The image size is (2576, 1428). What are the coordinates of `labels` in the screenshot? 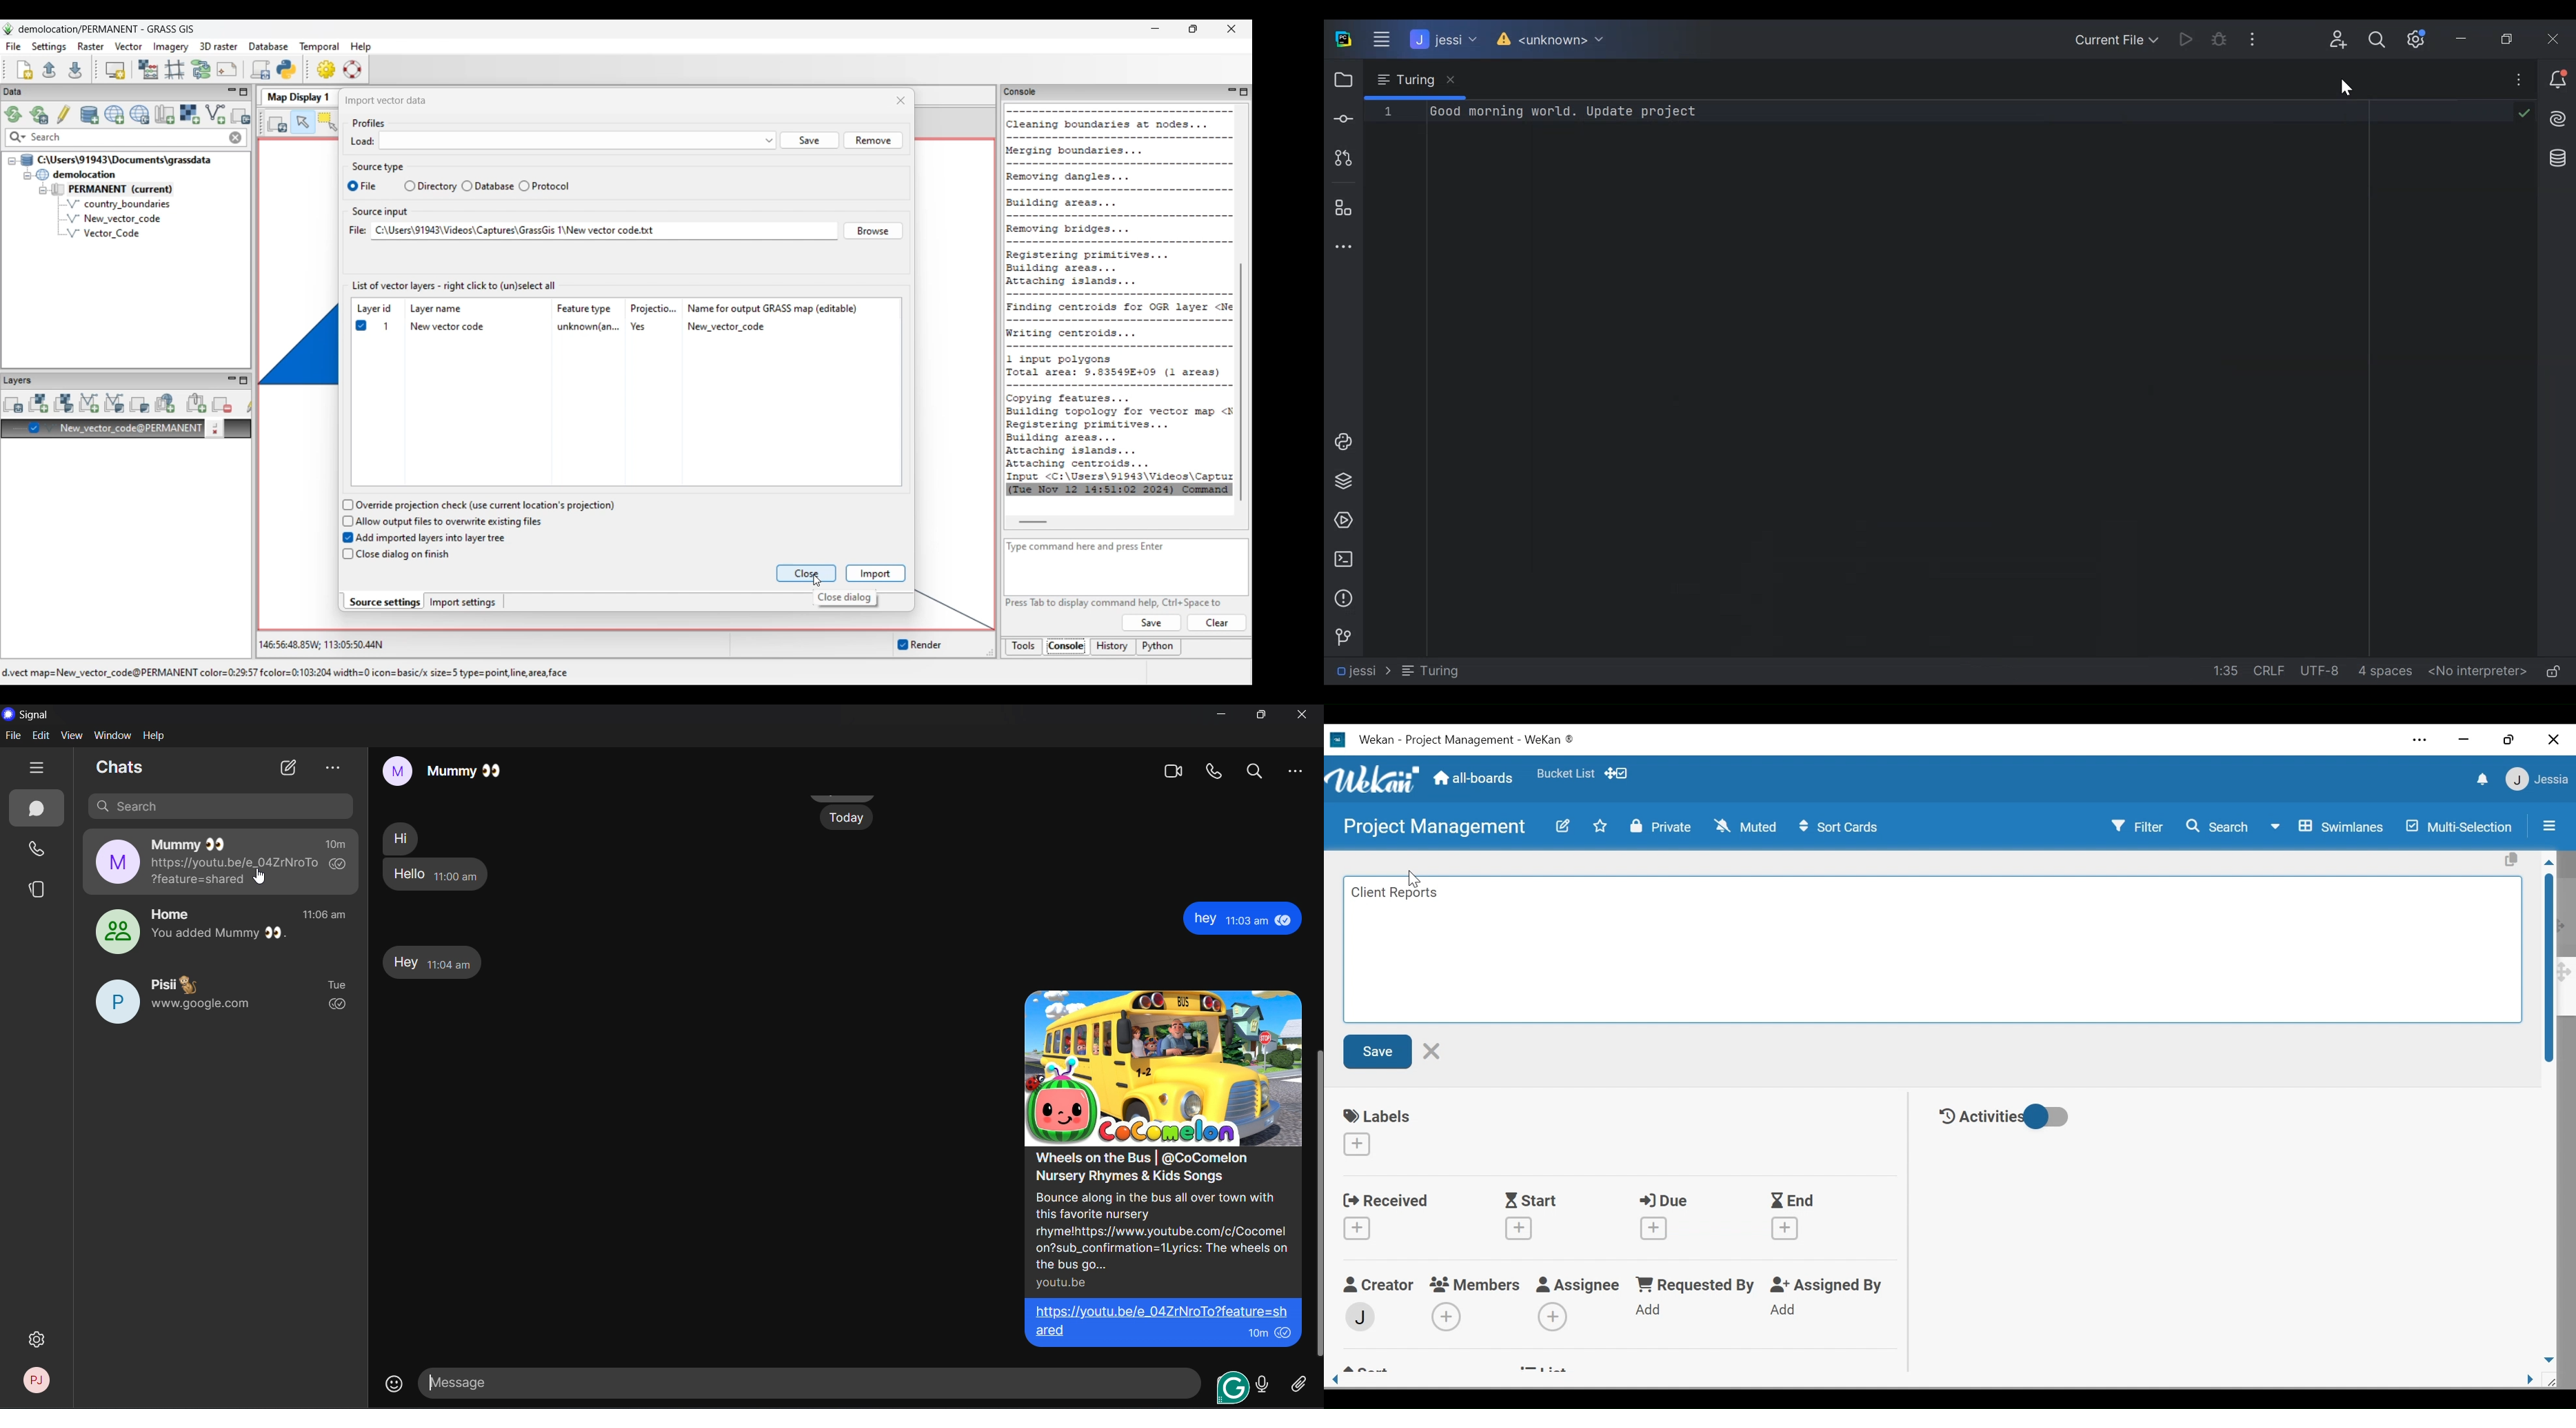 It's located at (1378, 1117).